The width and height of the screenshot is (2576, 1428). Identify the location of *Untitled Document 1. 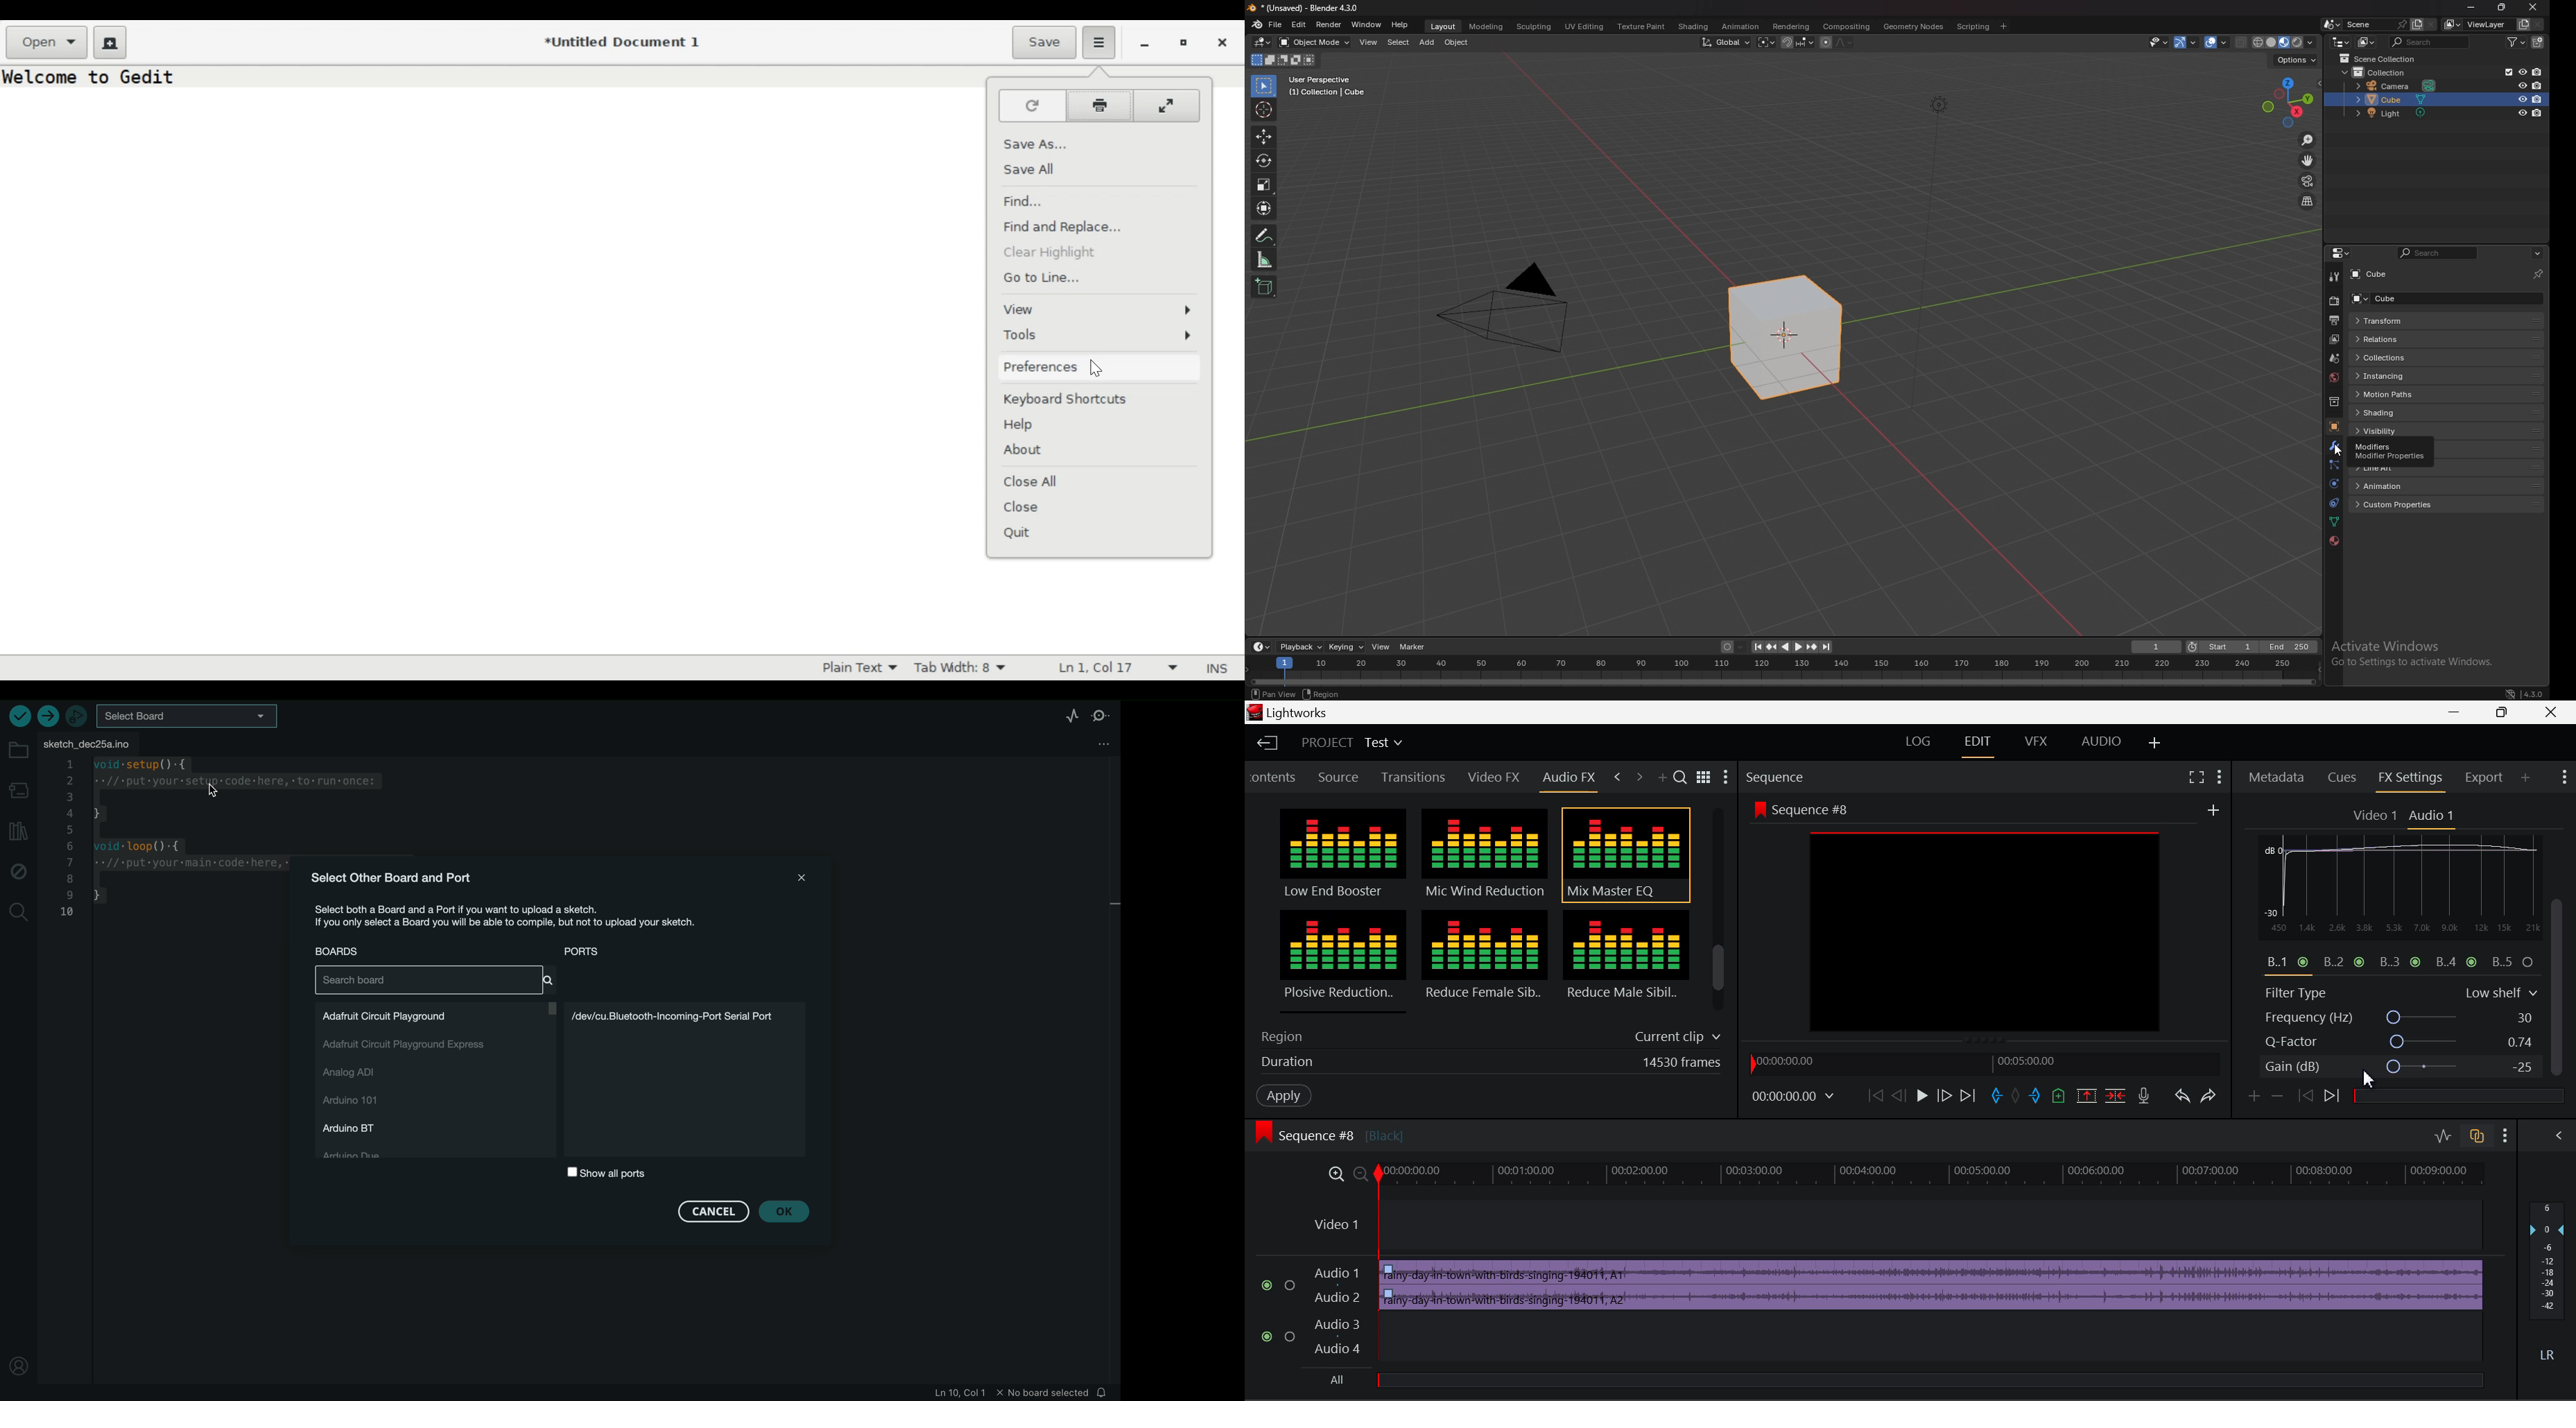
(624, 43).